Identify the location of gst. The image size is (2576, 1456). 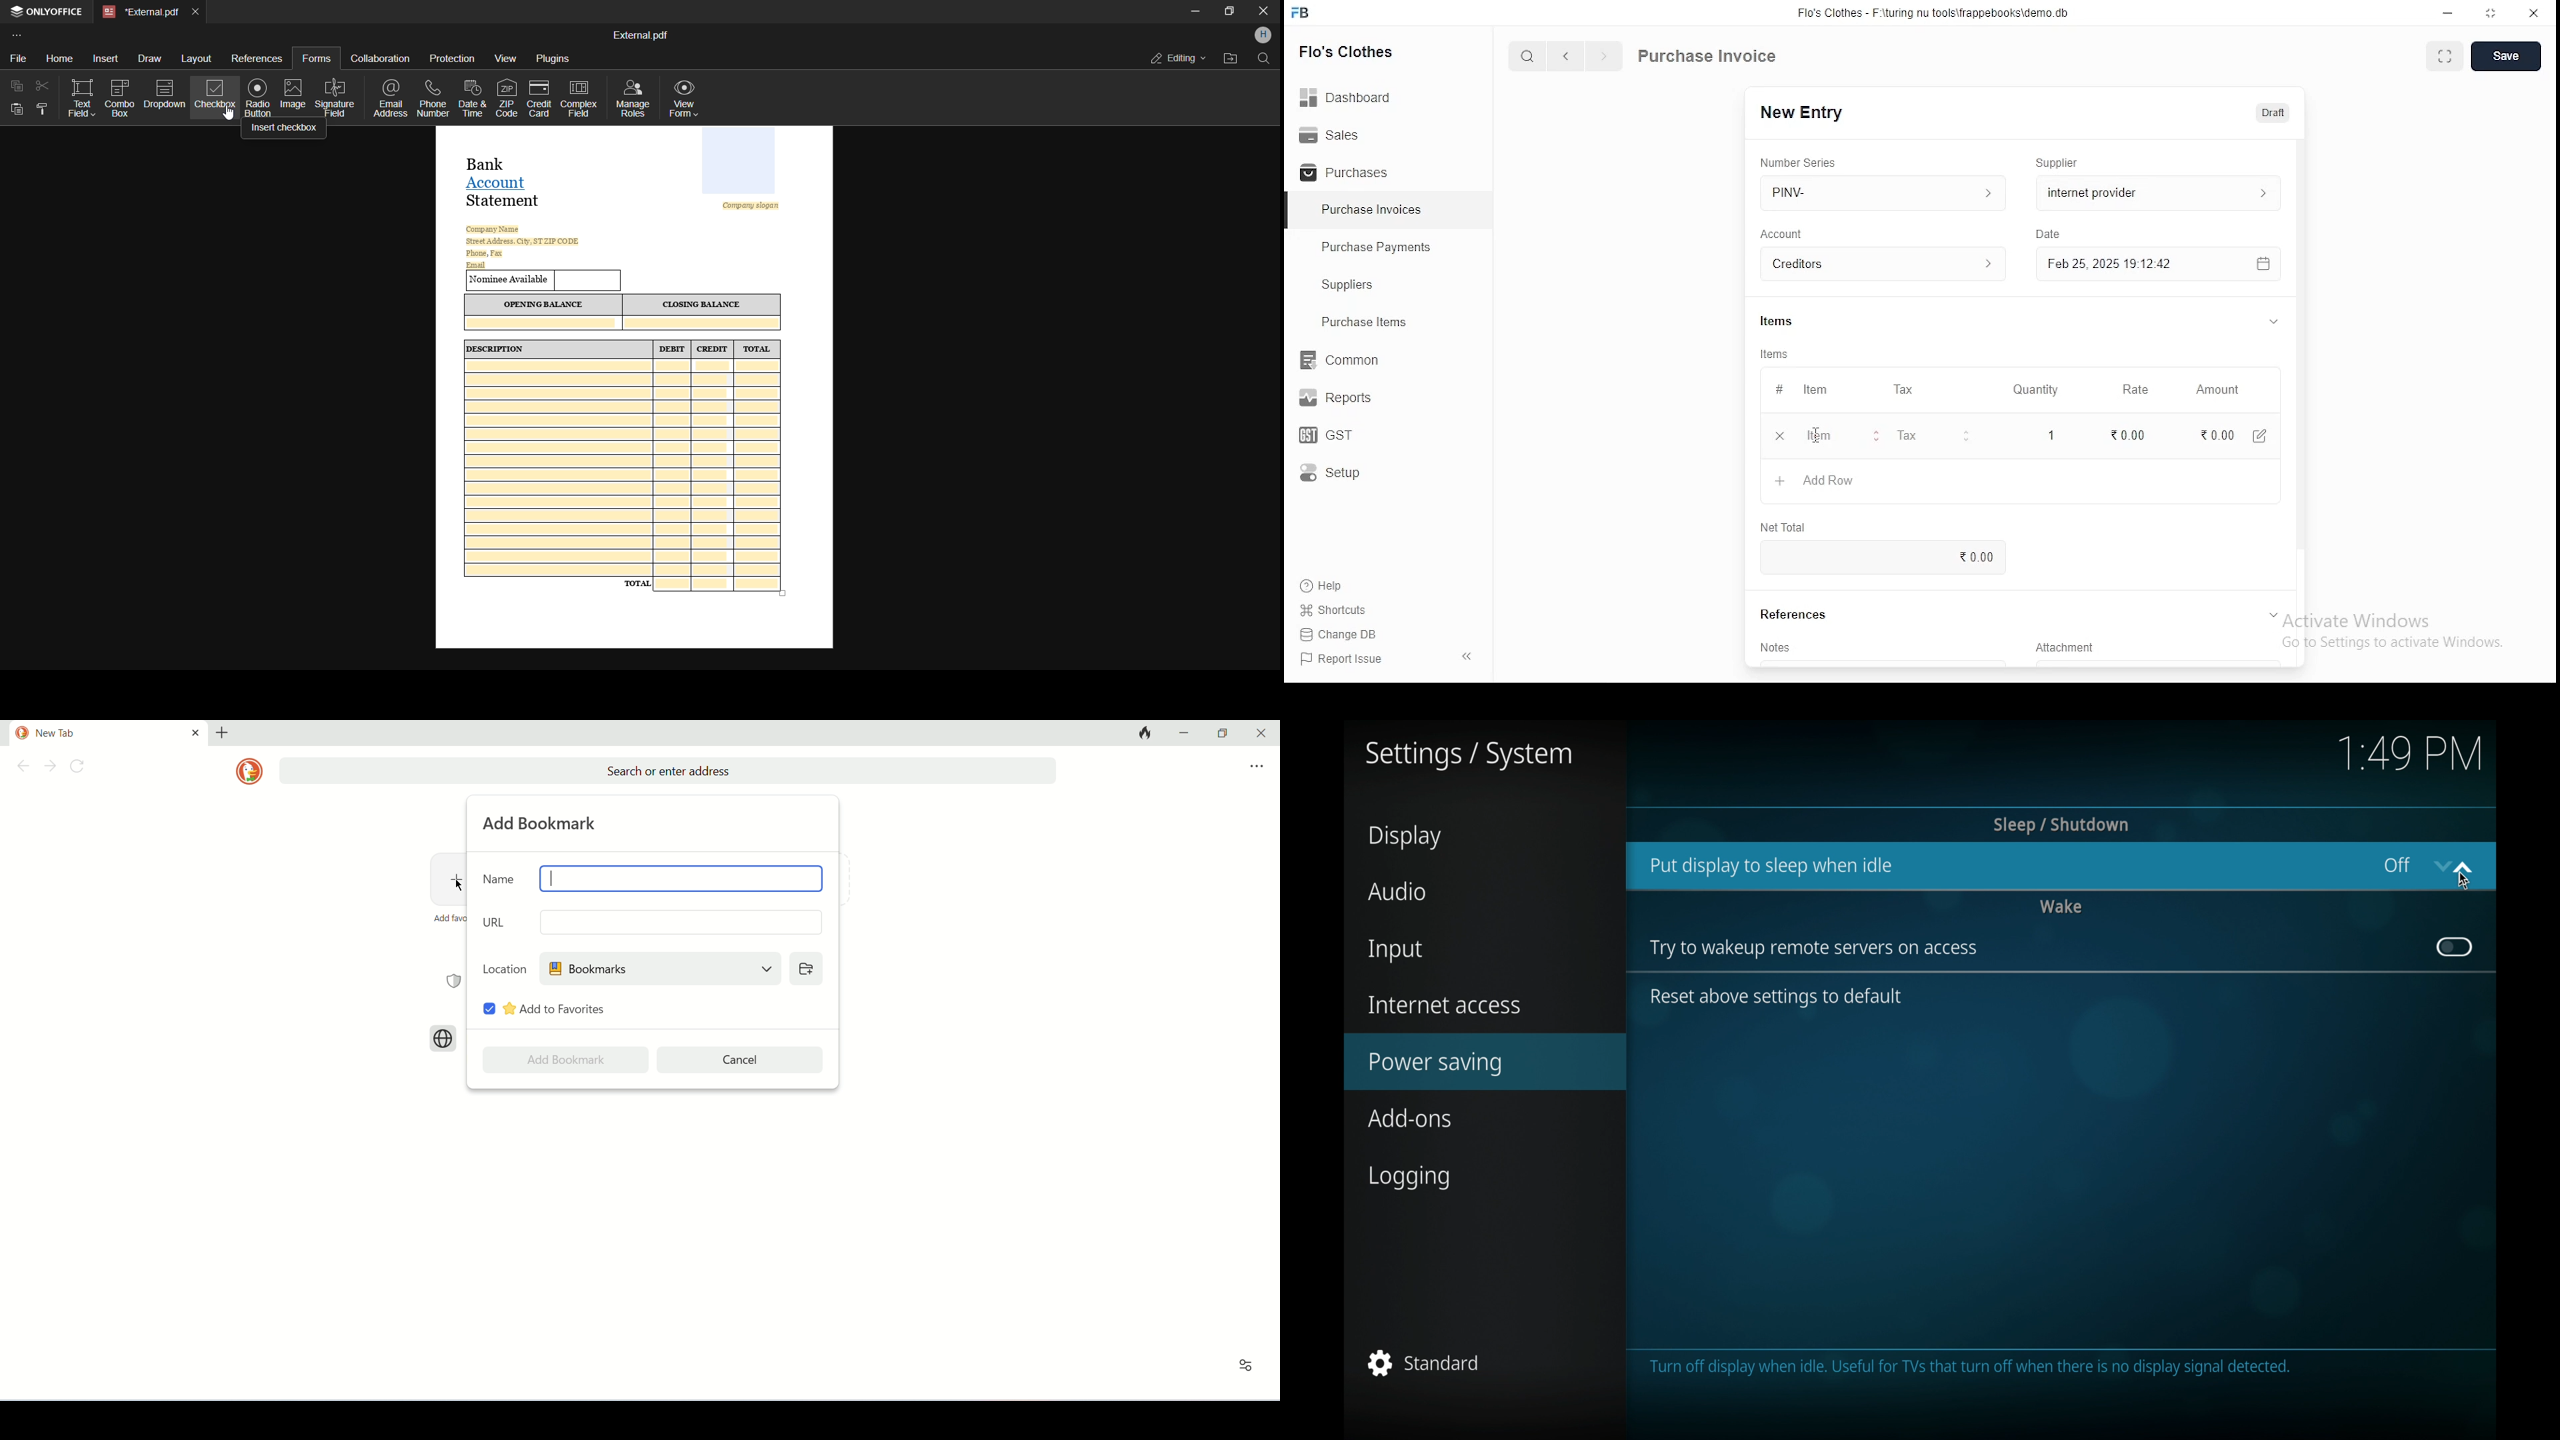
(1326, 437).